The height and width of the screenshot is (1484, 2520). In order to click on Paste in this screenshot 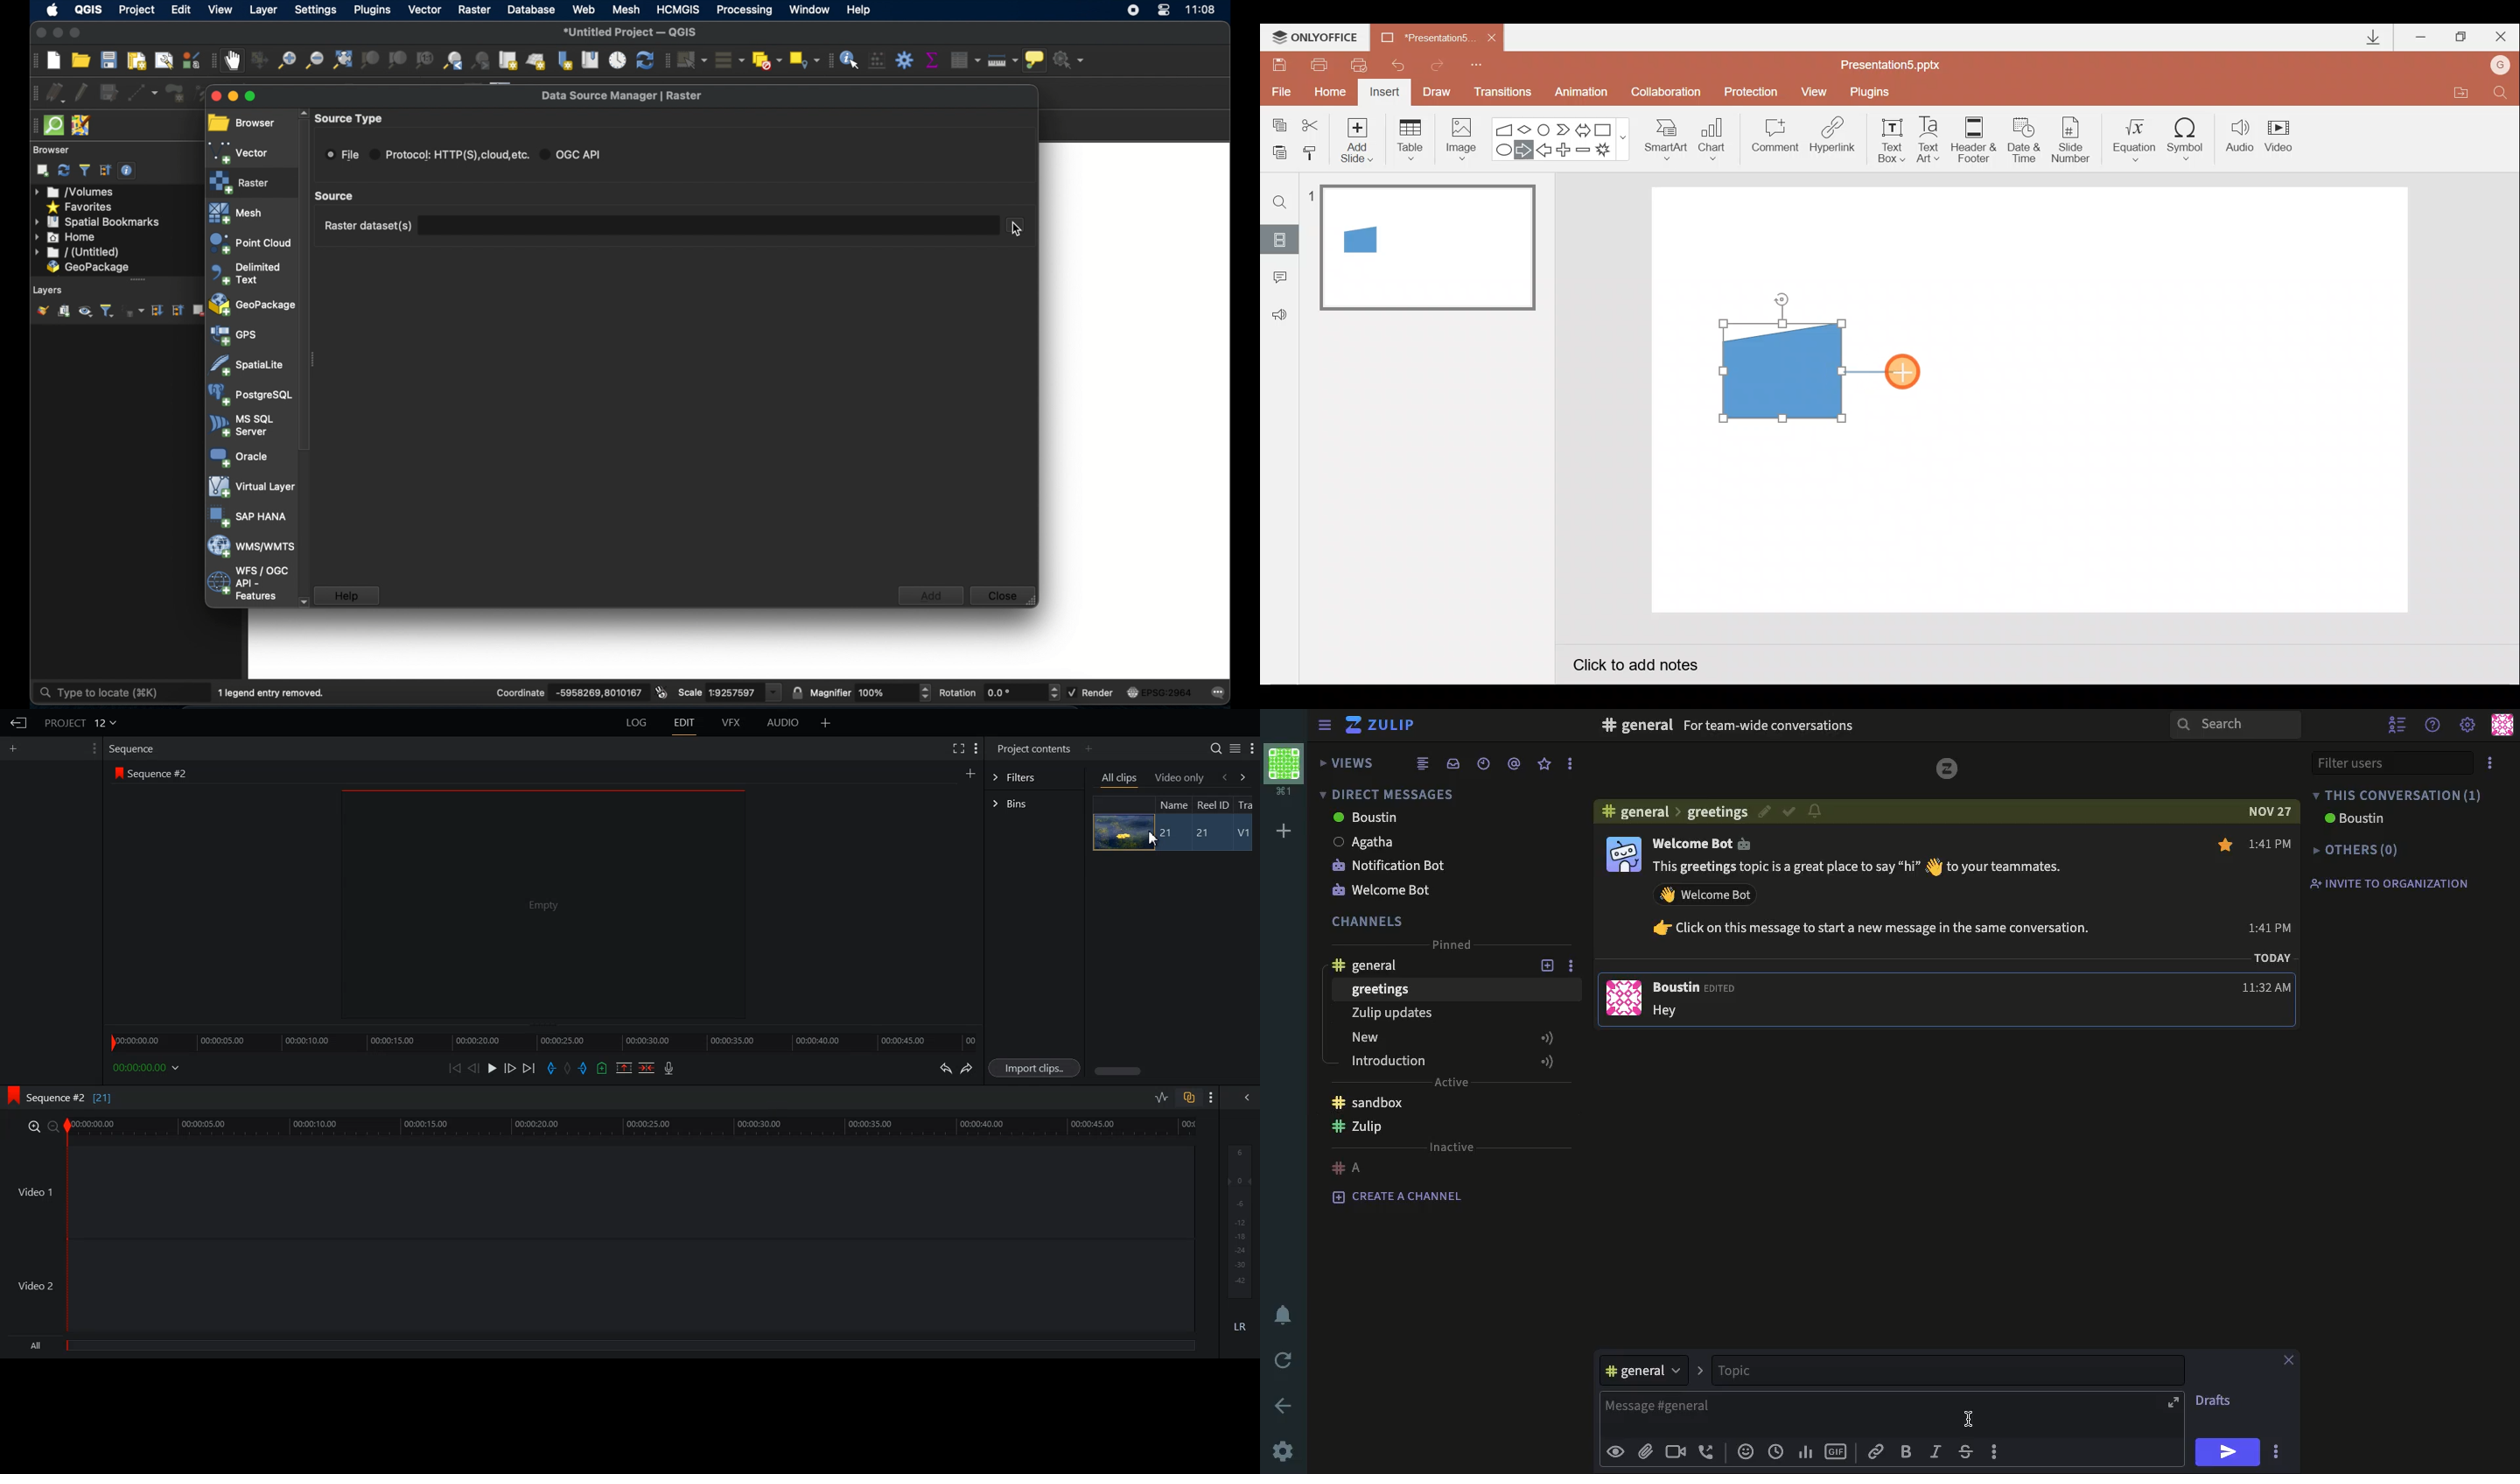, I will do `click(1276, 151)`.